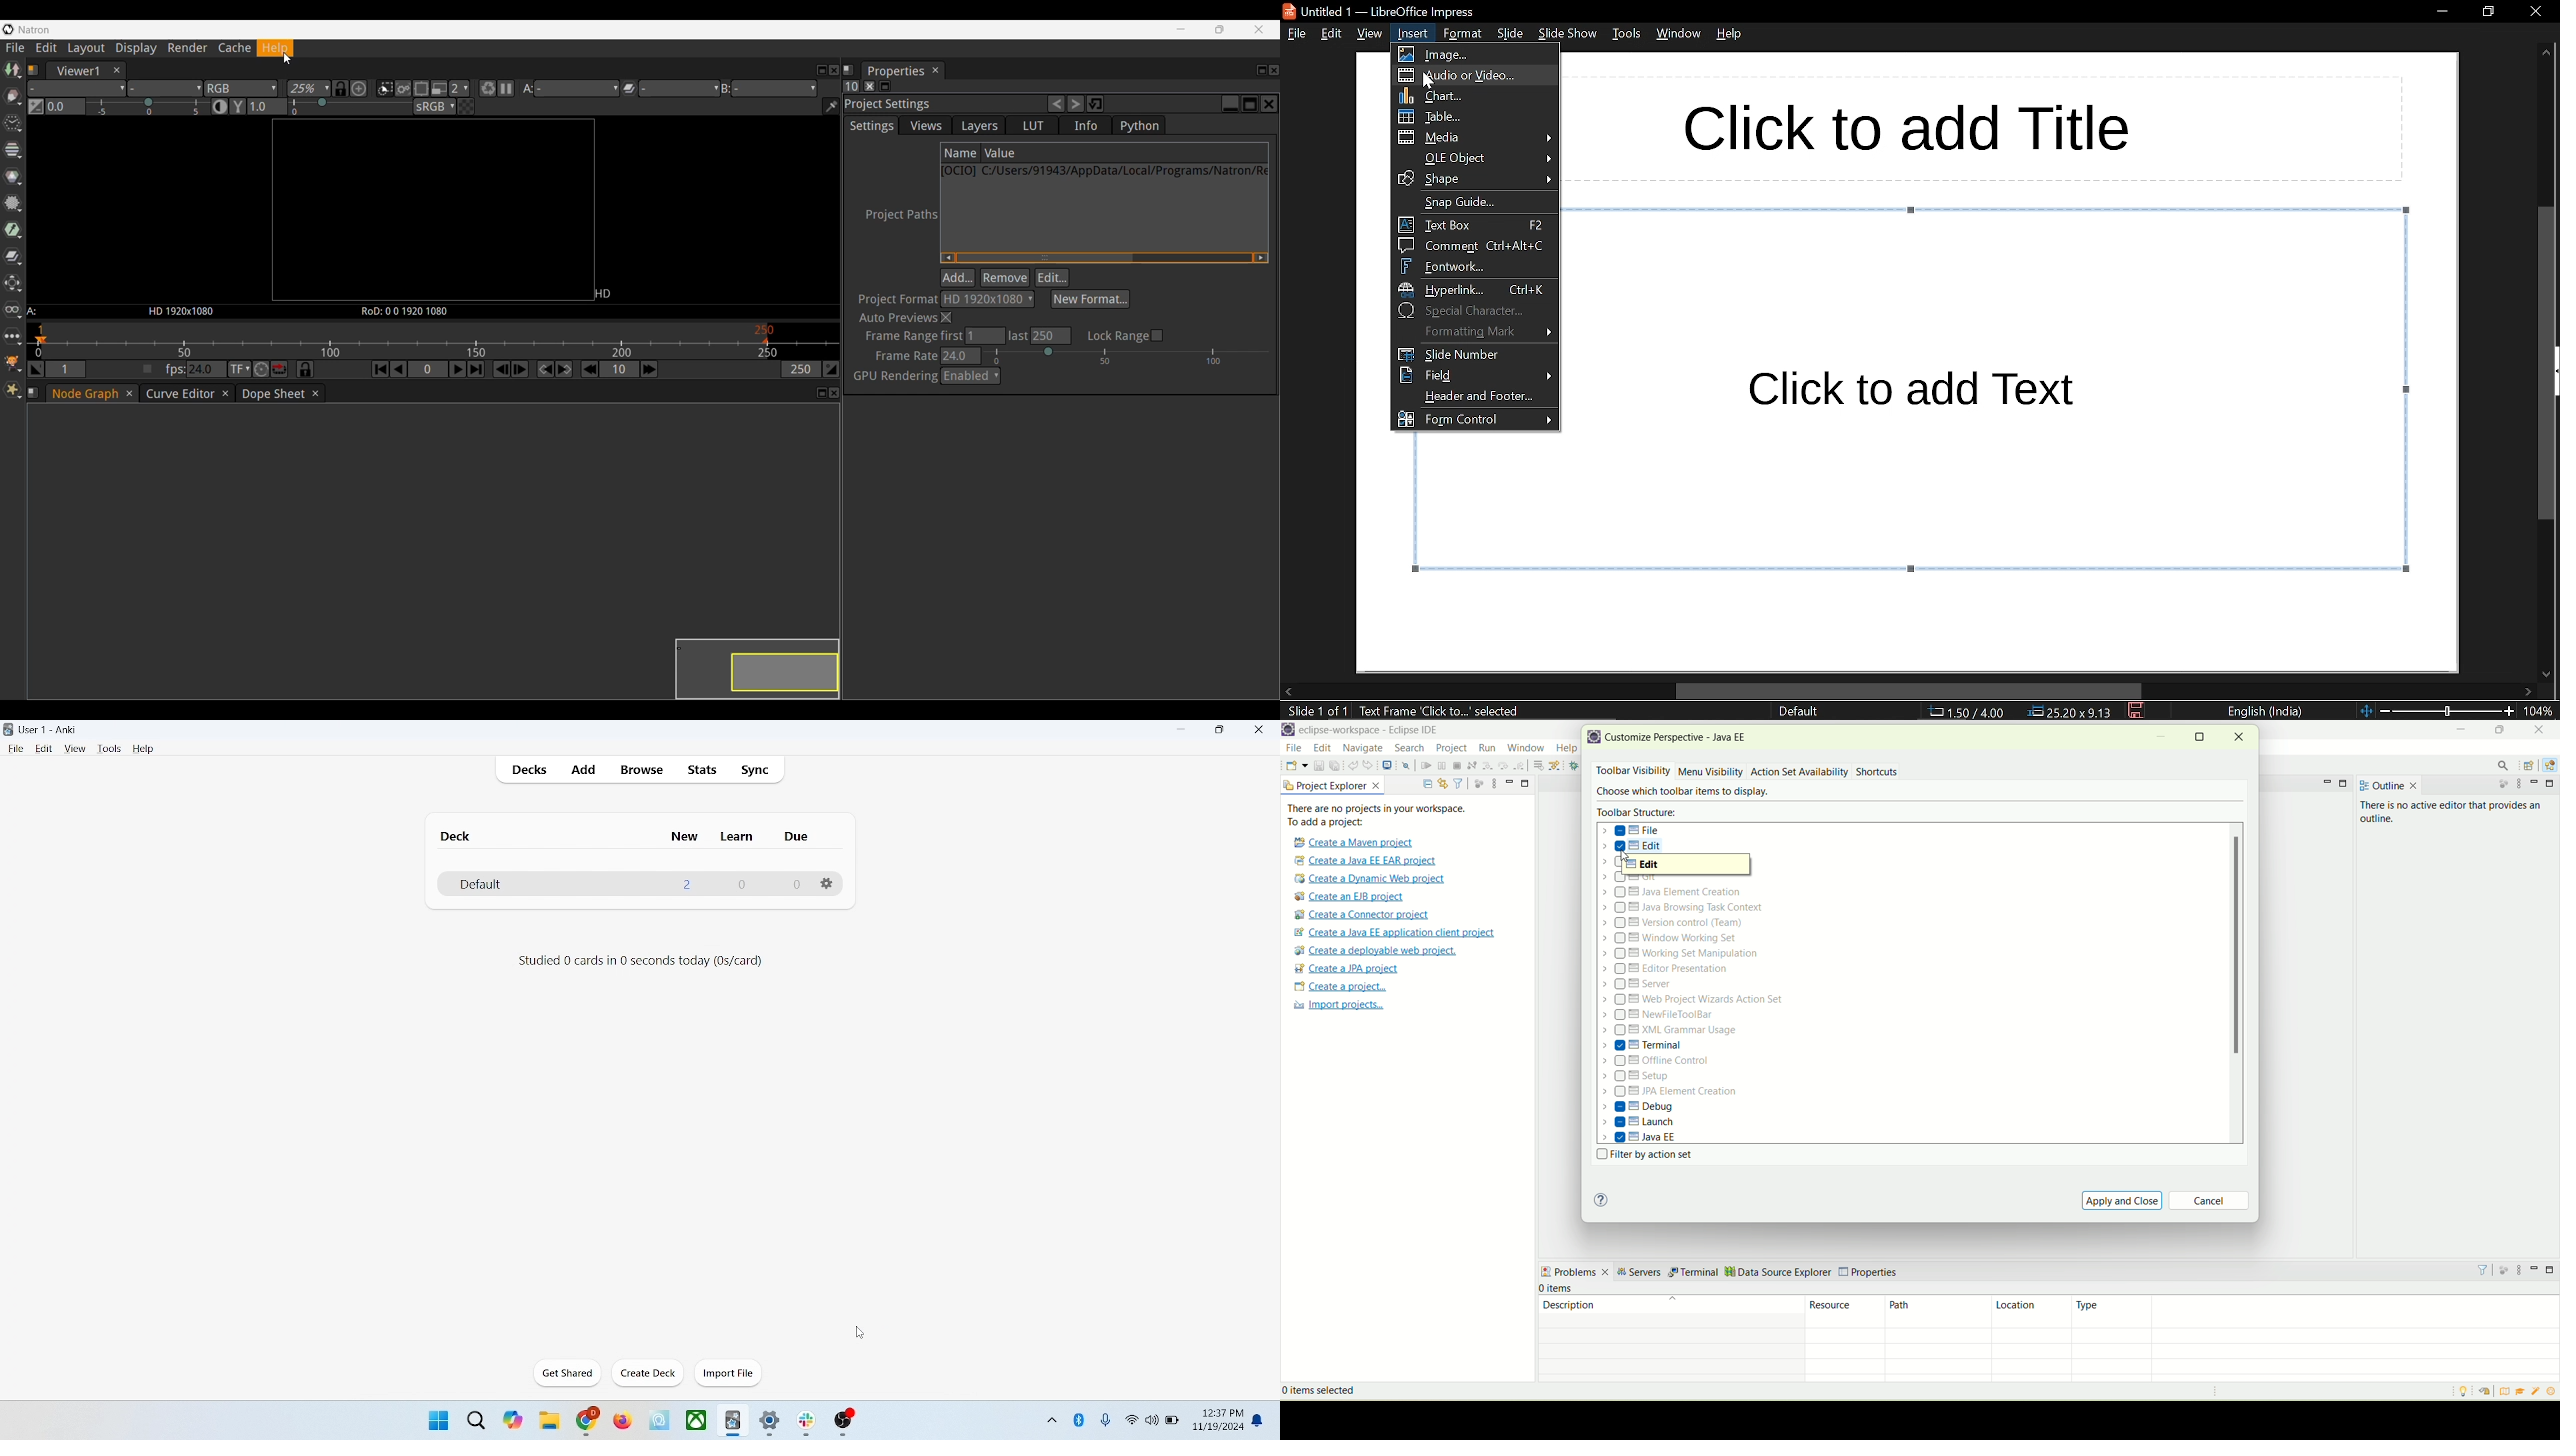 The height and width of the screenshot is (1456, 2576). What do you see at coordinates (1476, 418) in the screenshot?
I see `form control` at bounding box center [1476, 418].